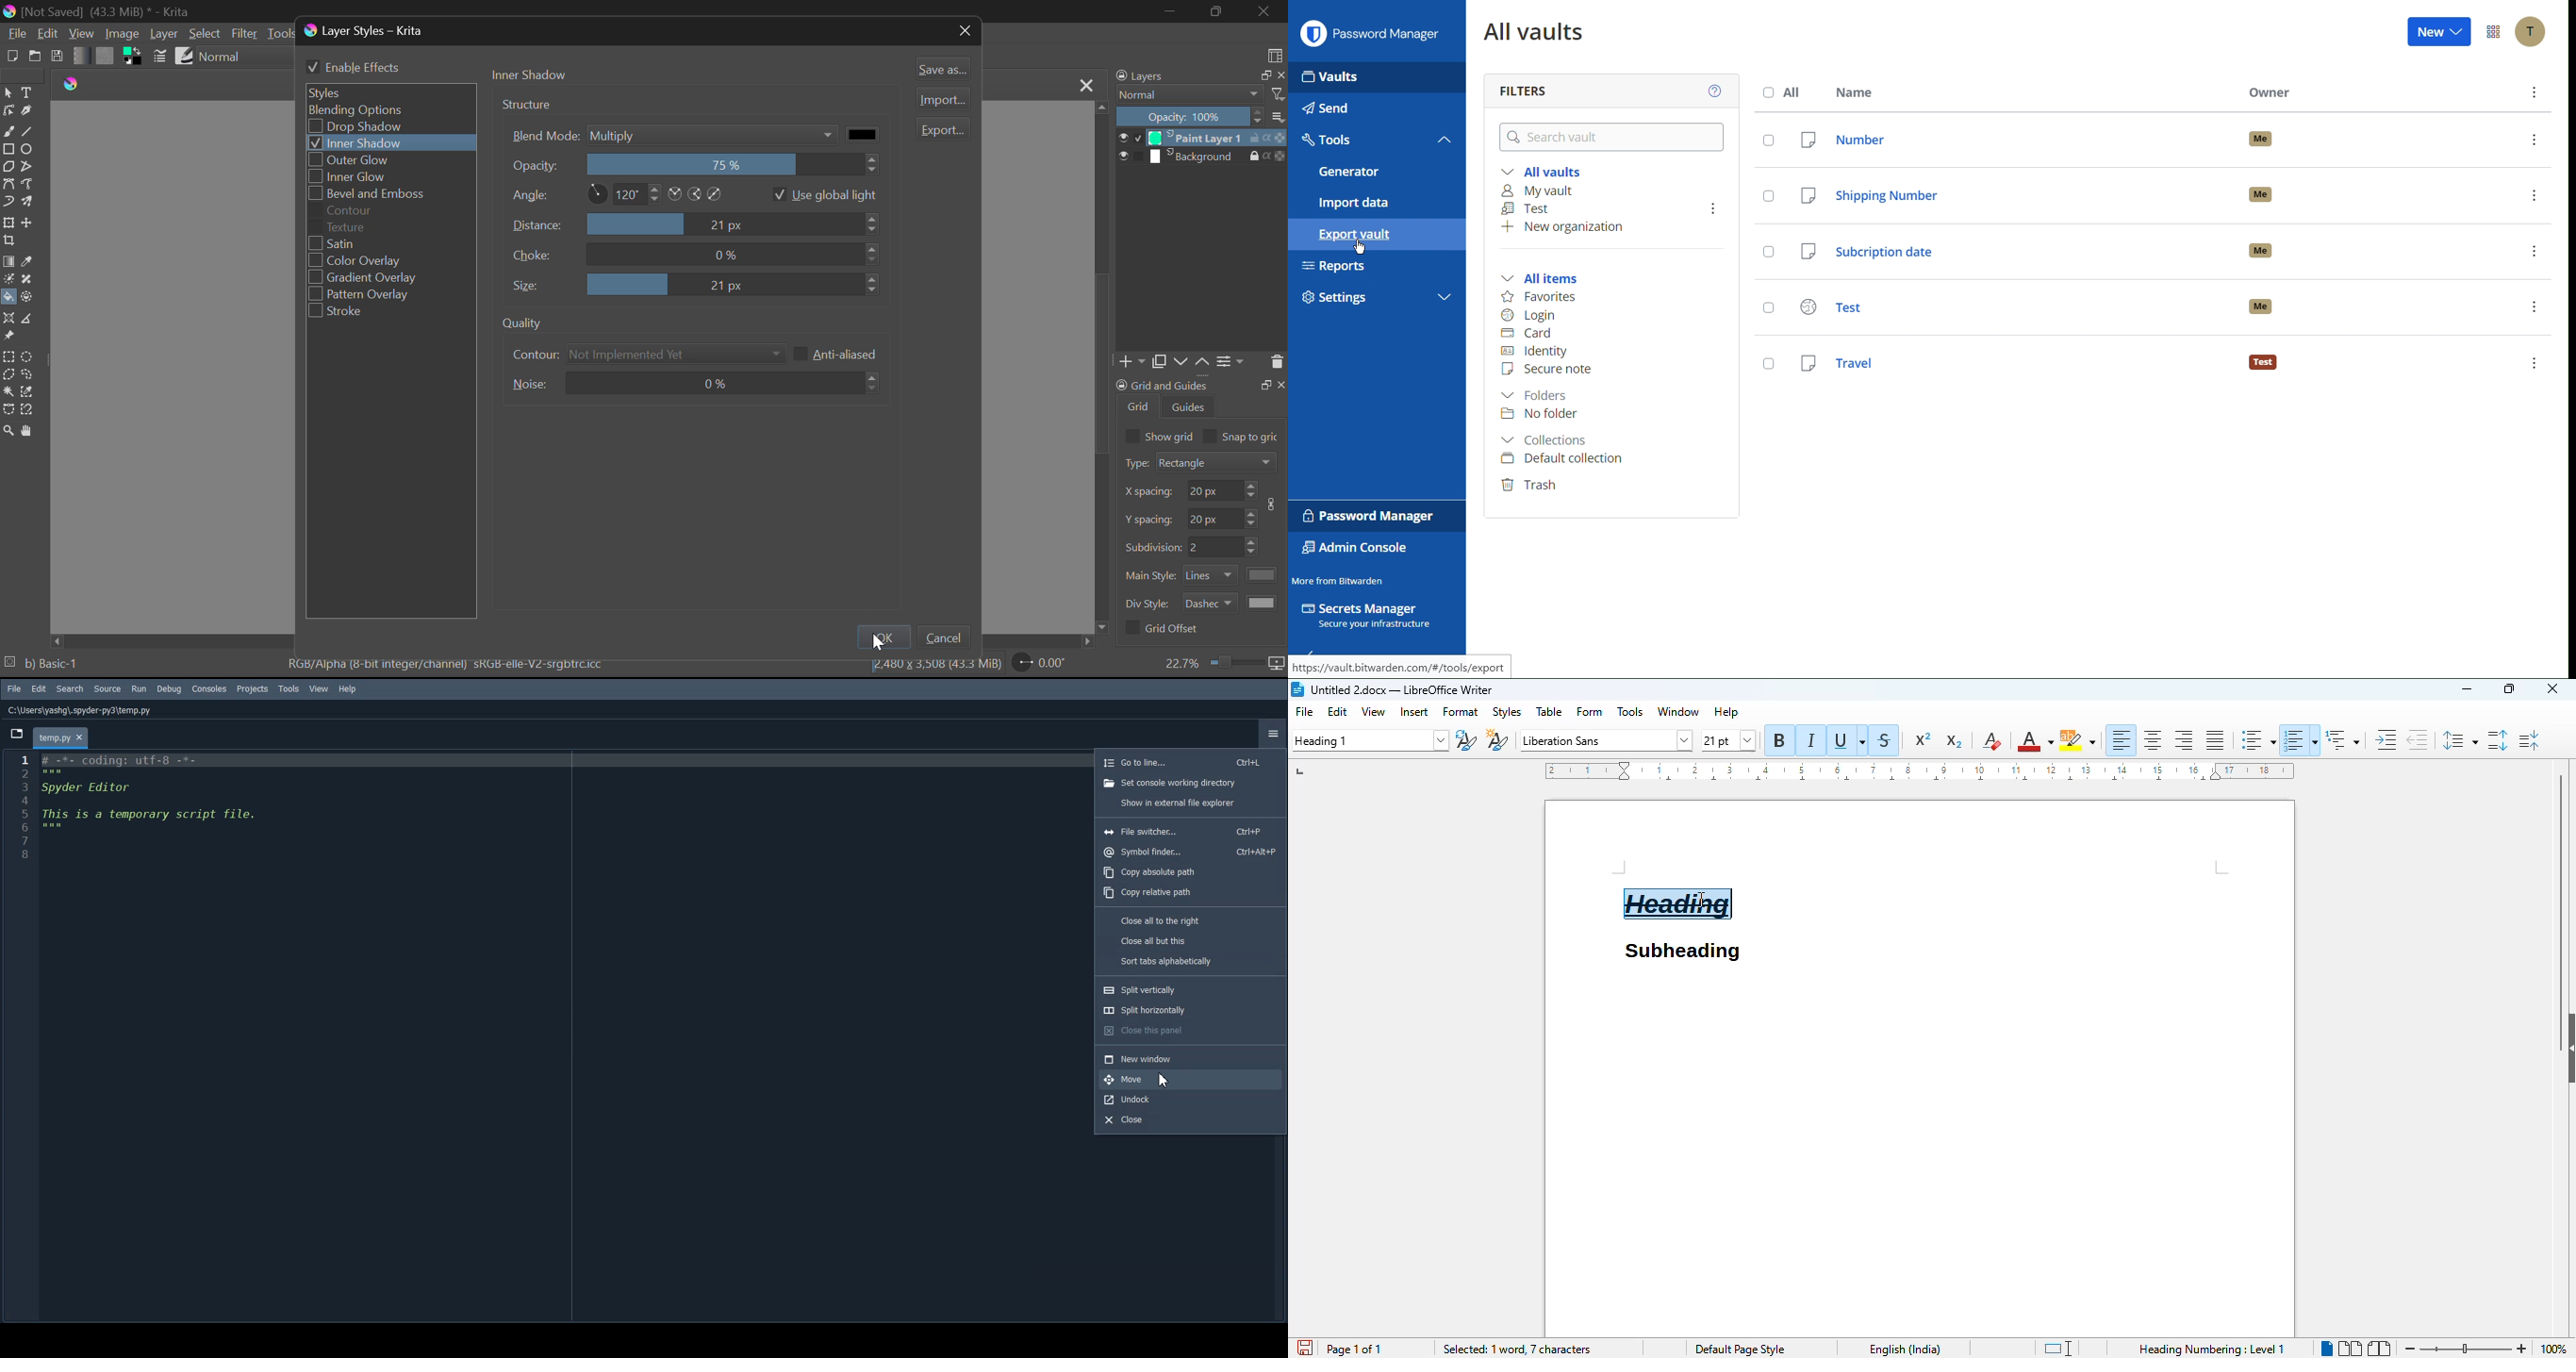 This screenshot has height=1372, width=2576. Describe the element at coordinates (1203, 548) in the screenshot. I see `Grid Characteristic Input` at that location.